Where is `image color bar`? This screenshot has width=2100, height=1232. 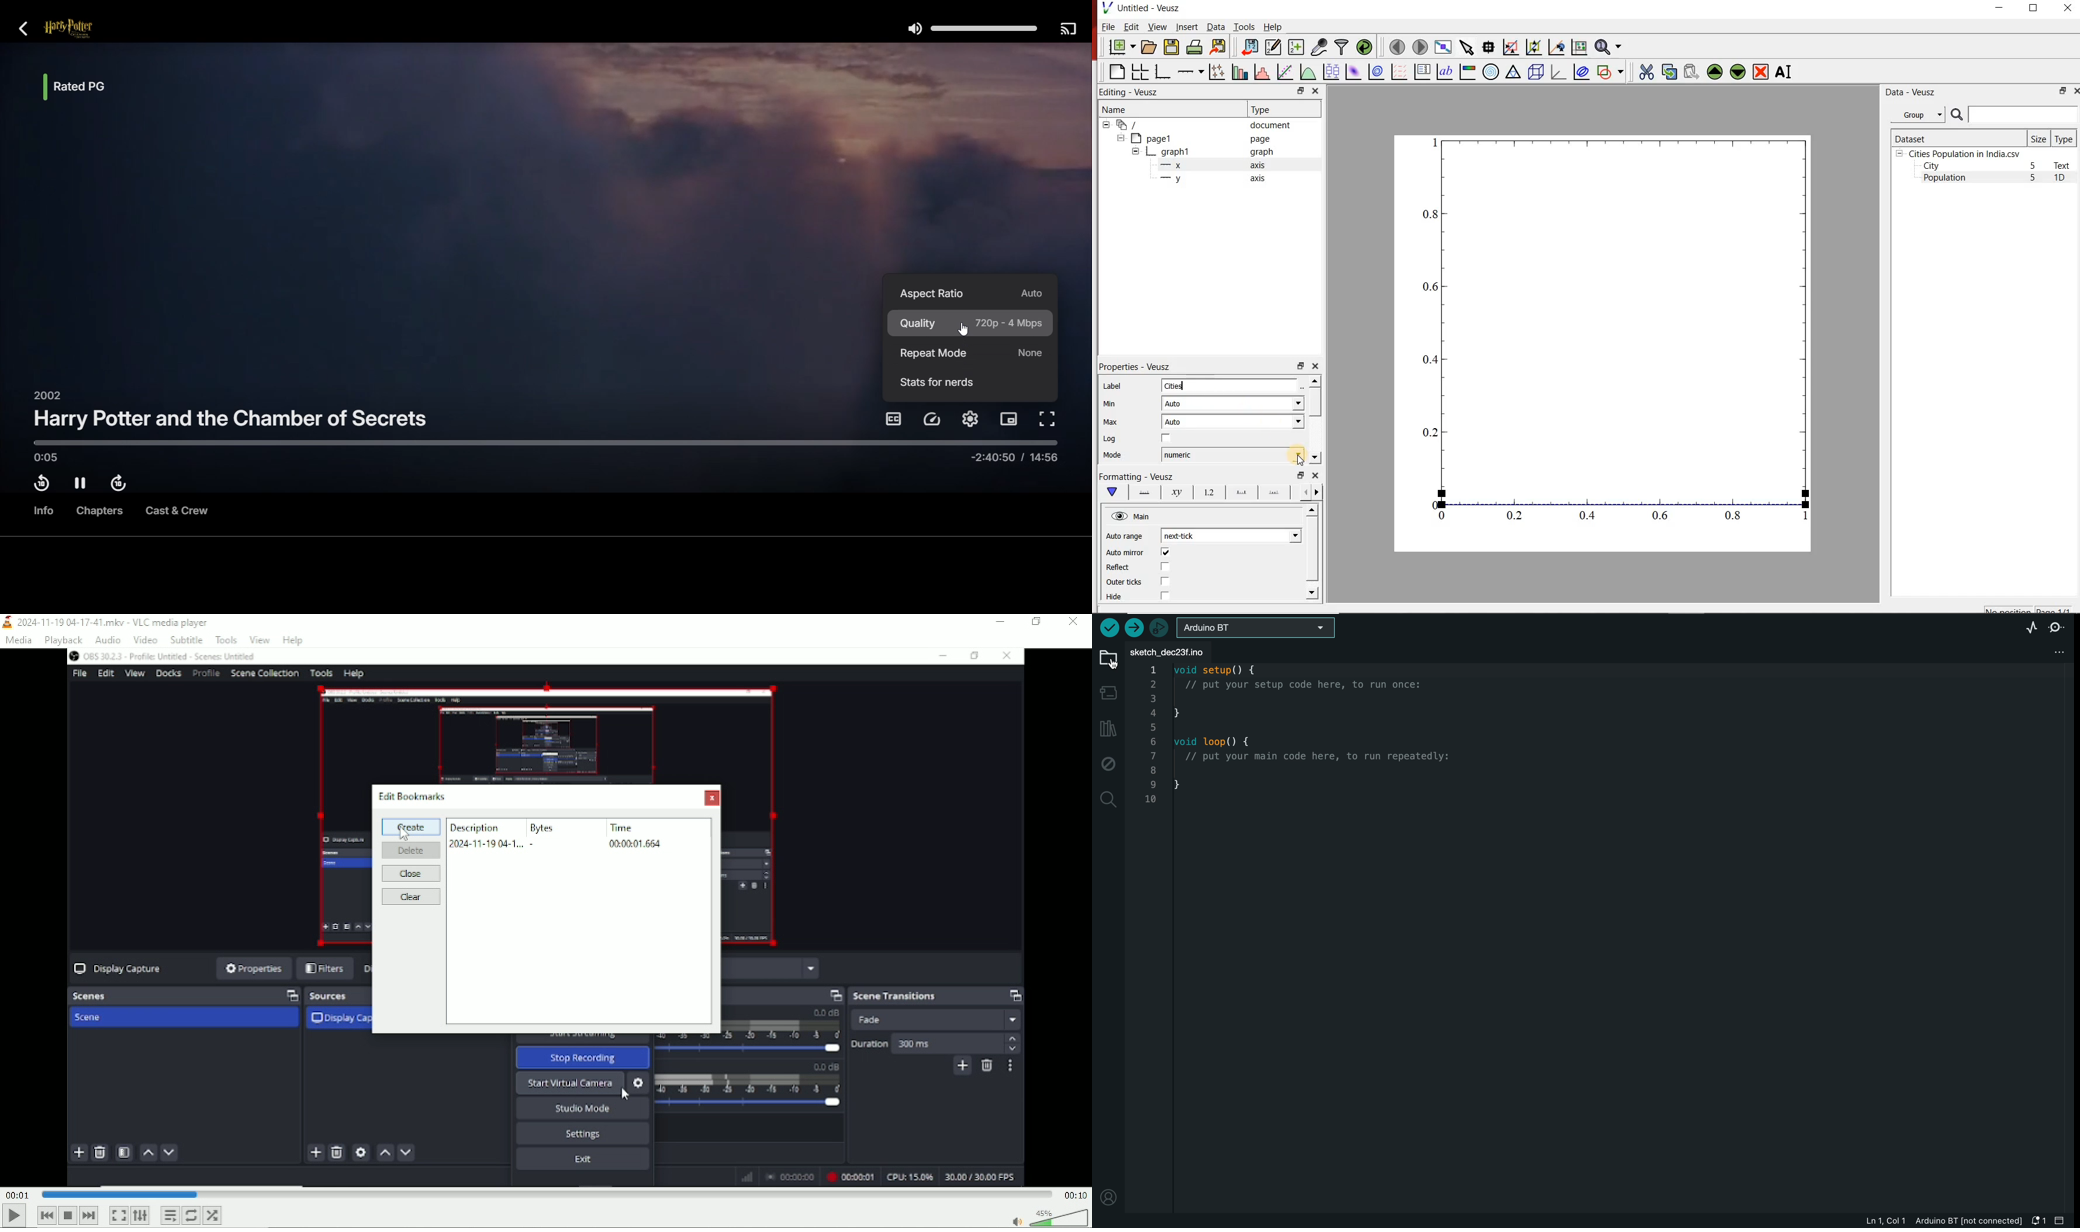
image color bar is located at coordinates (1467, 72).